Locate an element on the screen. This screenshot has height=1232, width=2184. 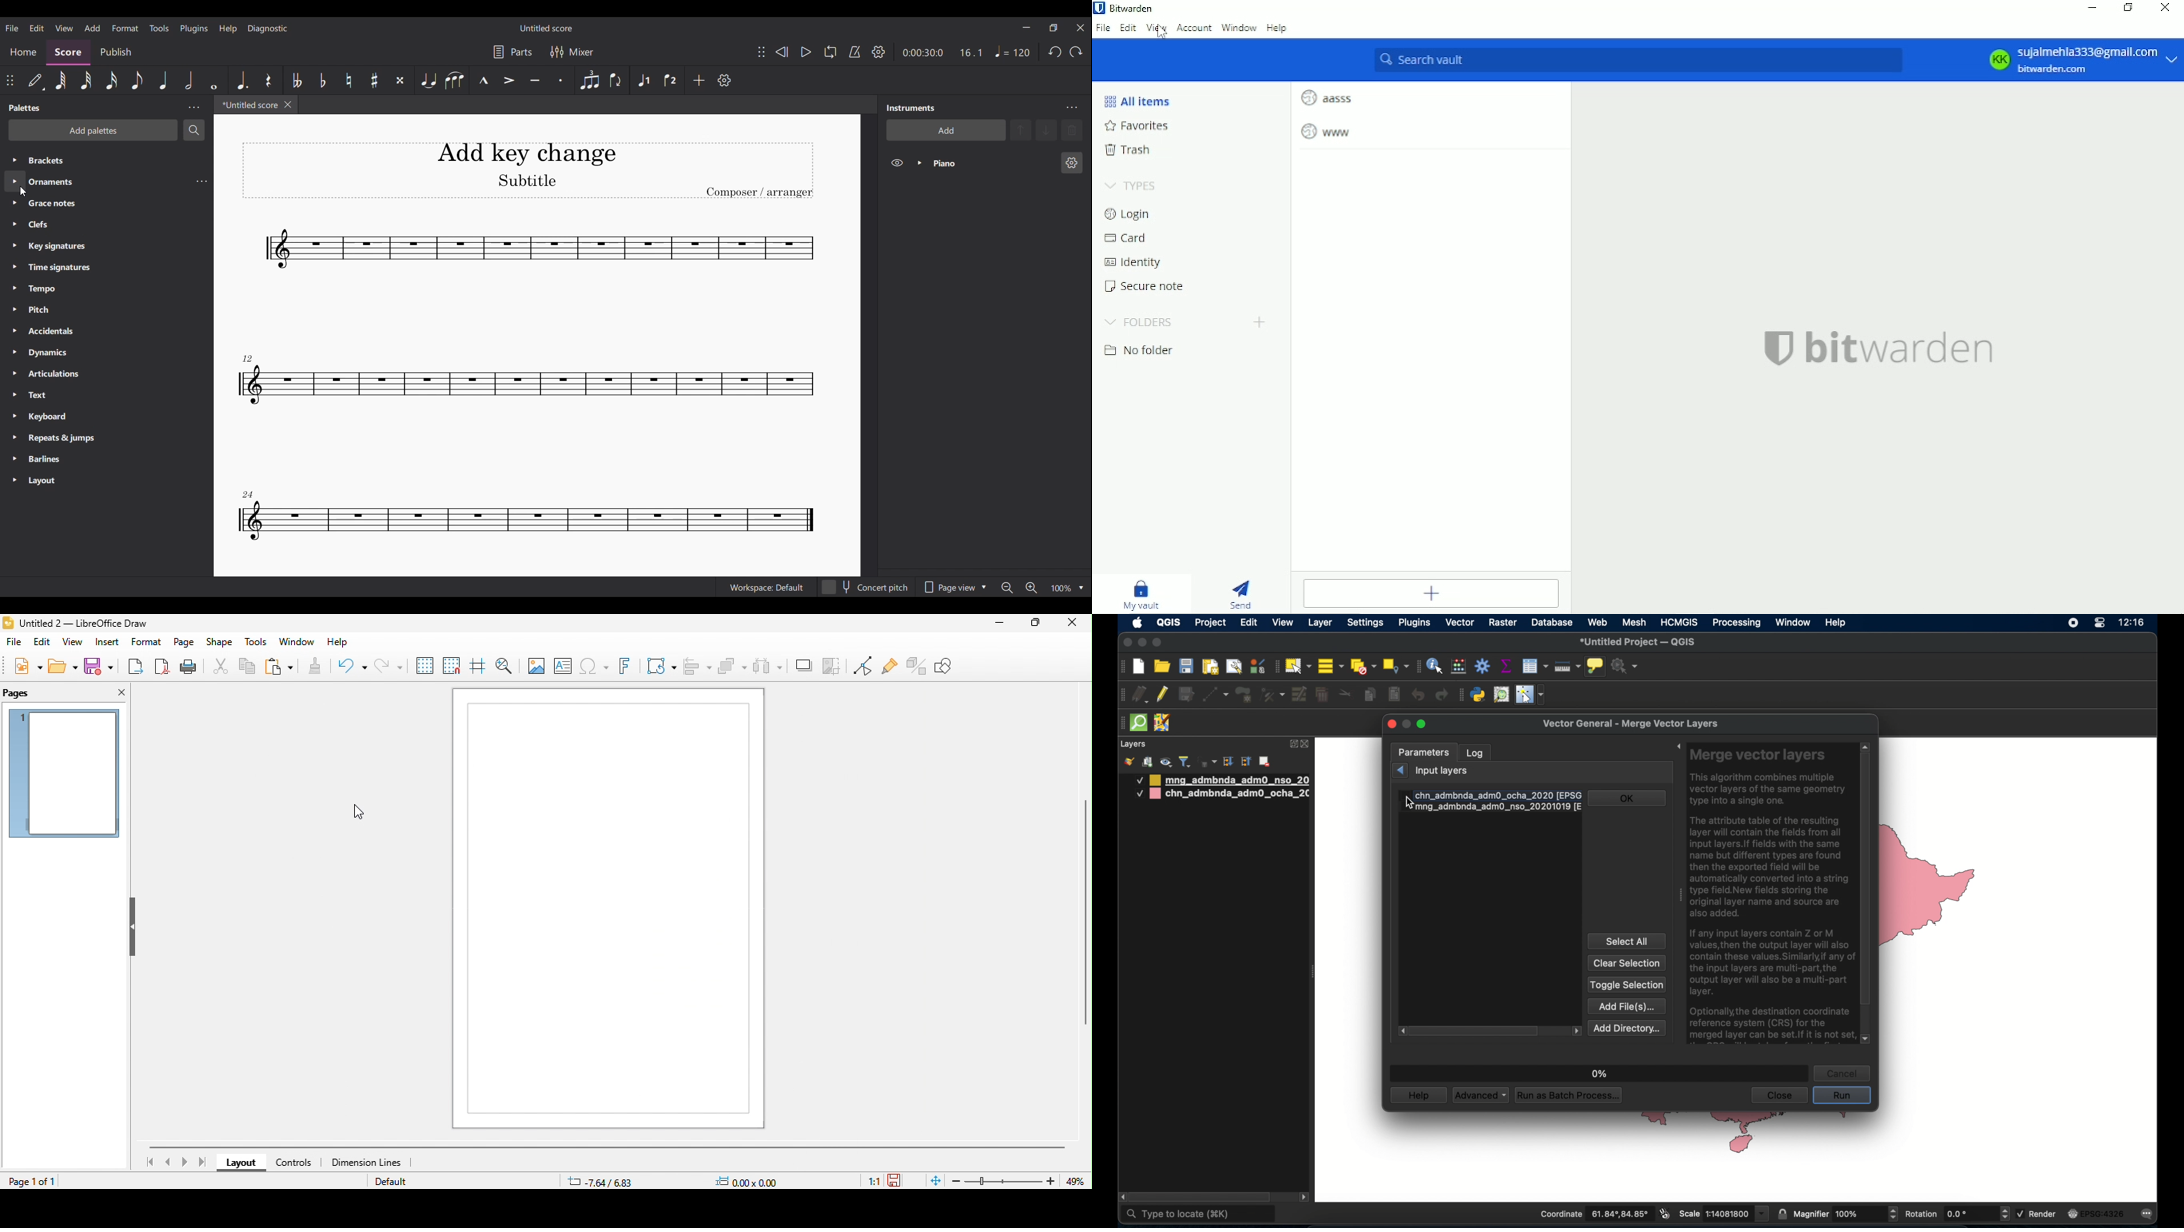
7.62/6.56 is located at coordinates (601, 1181).